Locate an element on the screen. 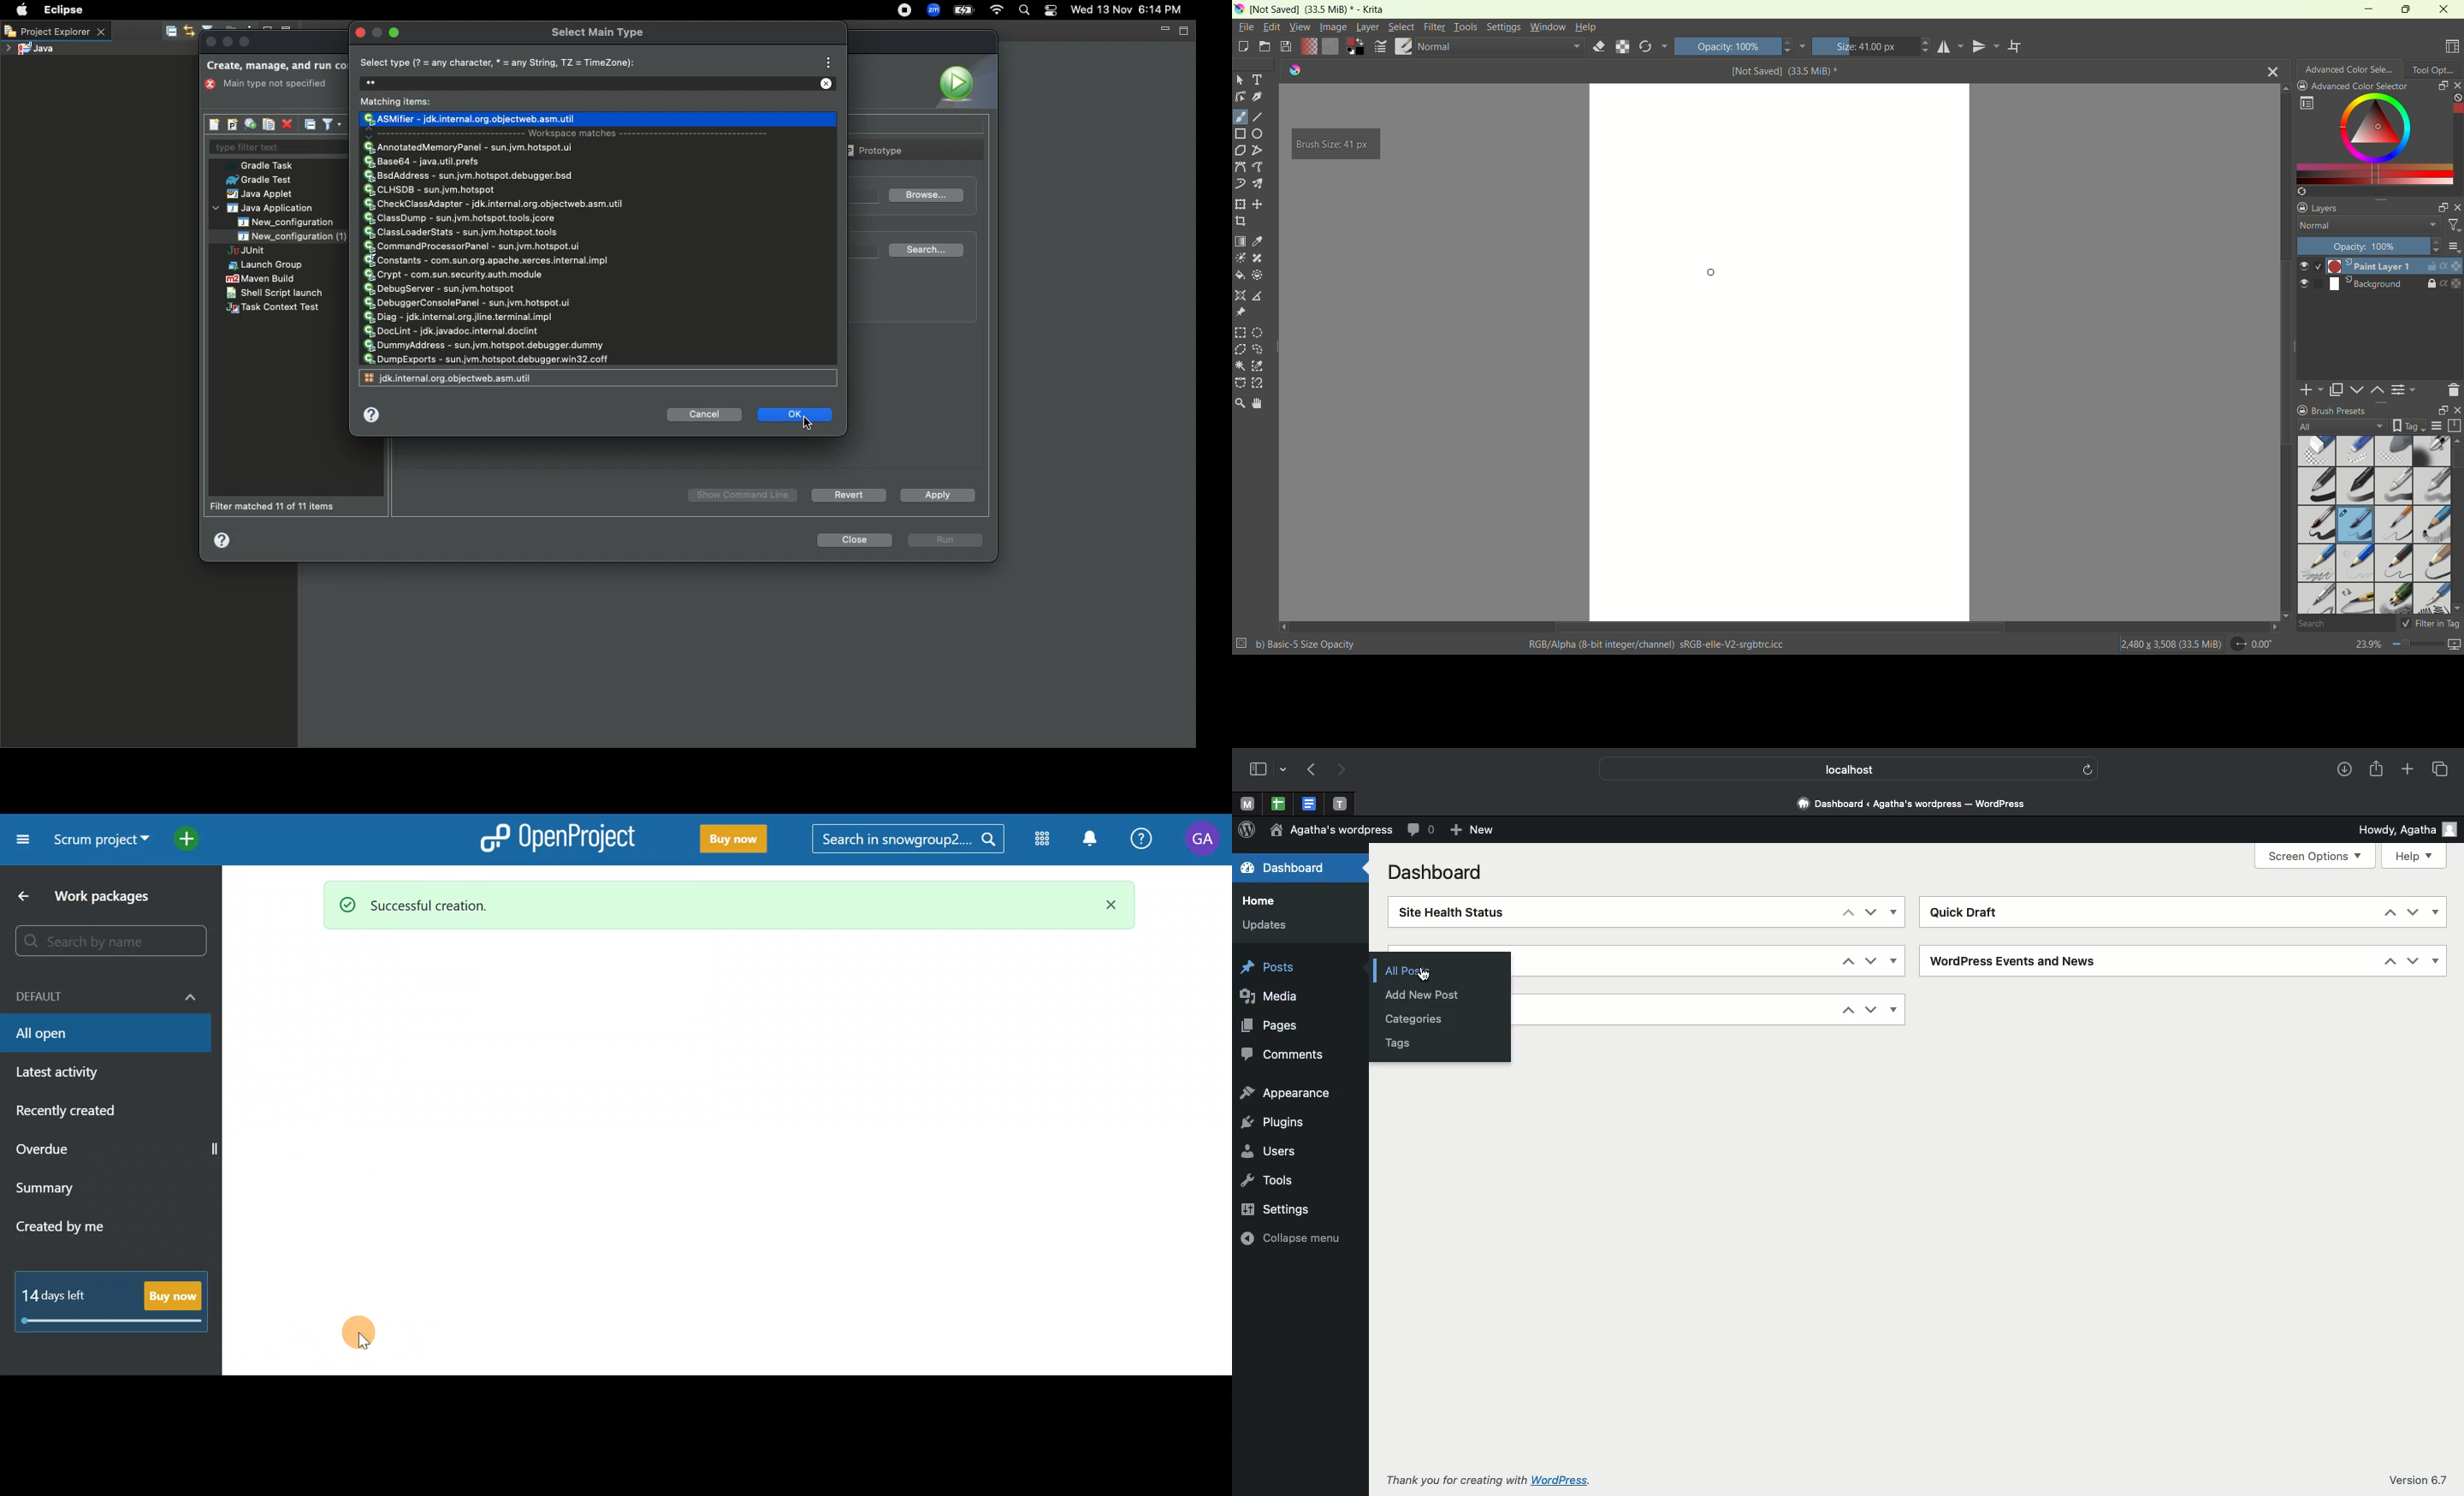 This screenshot has height=1512, width=2464. Size: 41.00 px is located at coordinates (1872, 46).